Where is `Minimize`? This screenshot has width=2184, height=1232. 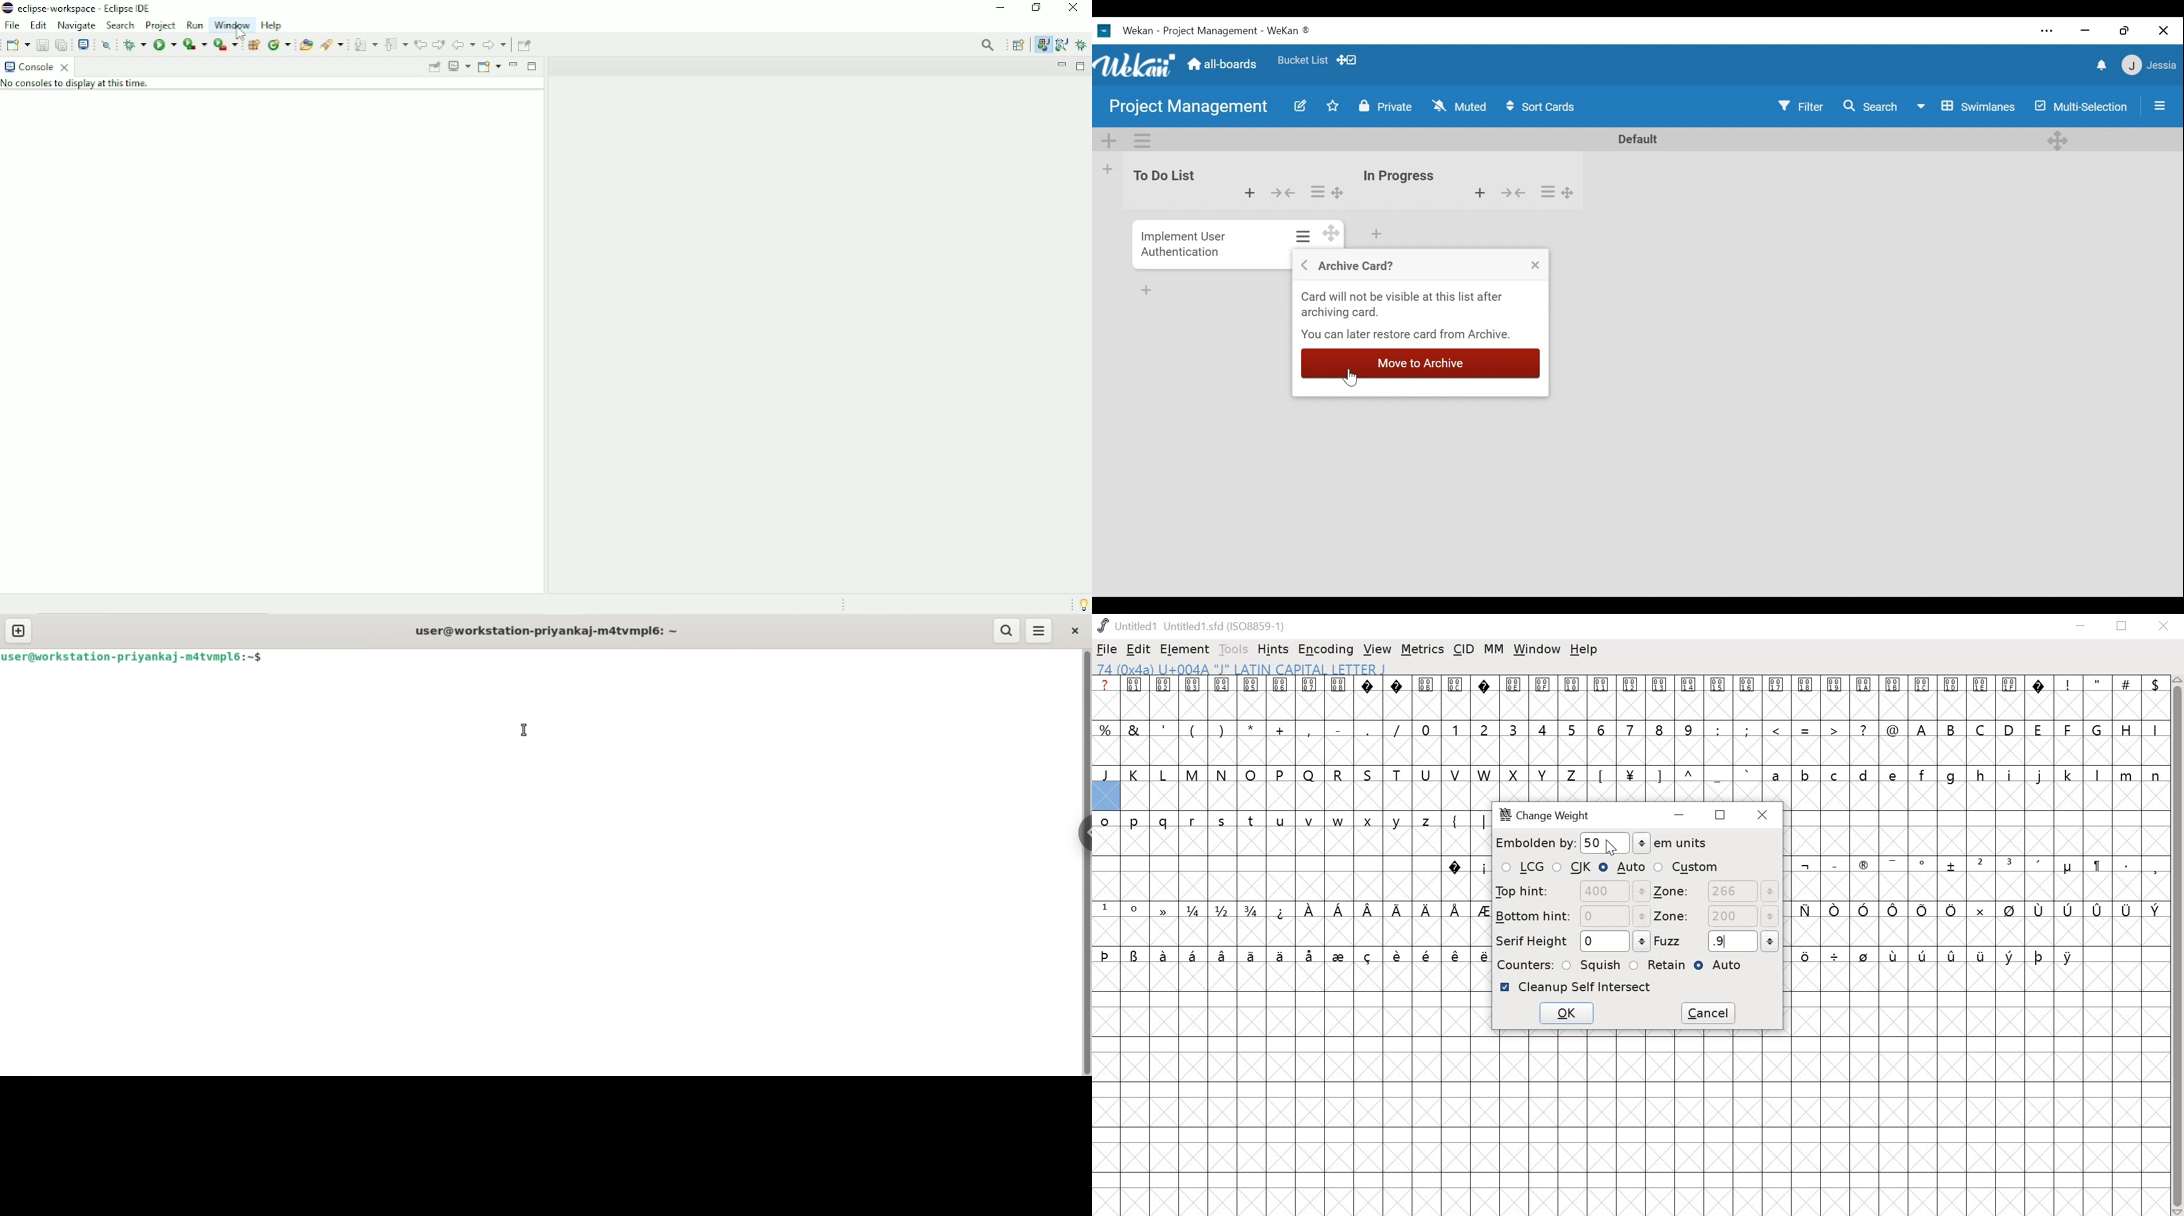 Minimize is located at coordinates (1001, 9).